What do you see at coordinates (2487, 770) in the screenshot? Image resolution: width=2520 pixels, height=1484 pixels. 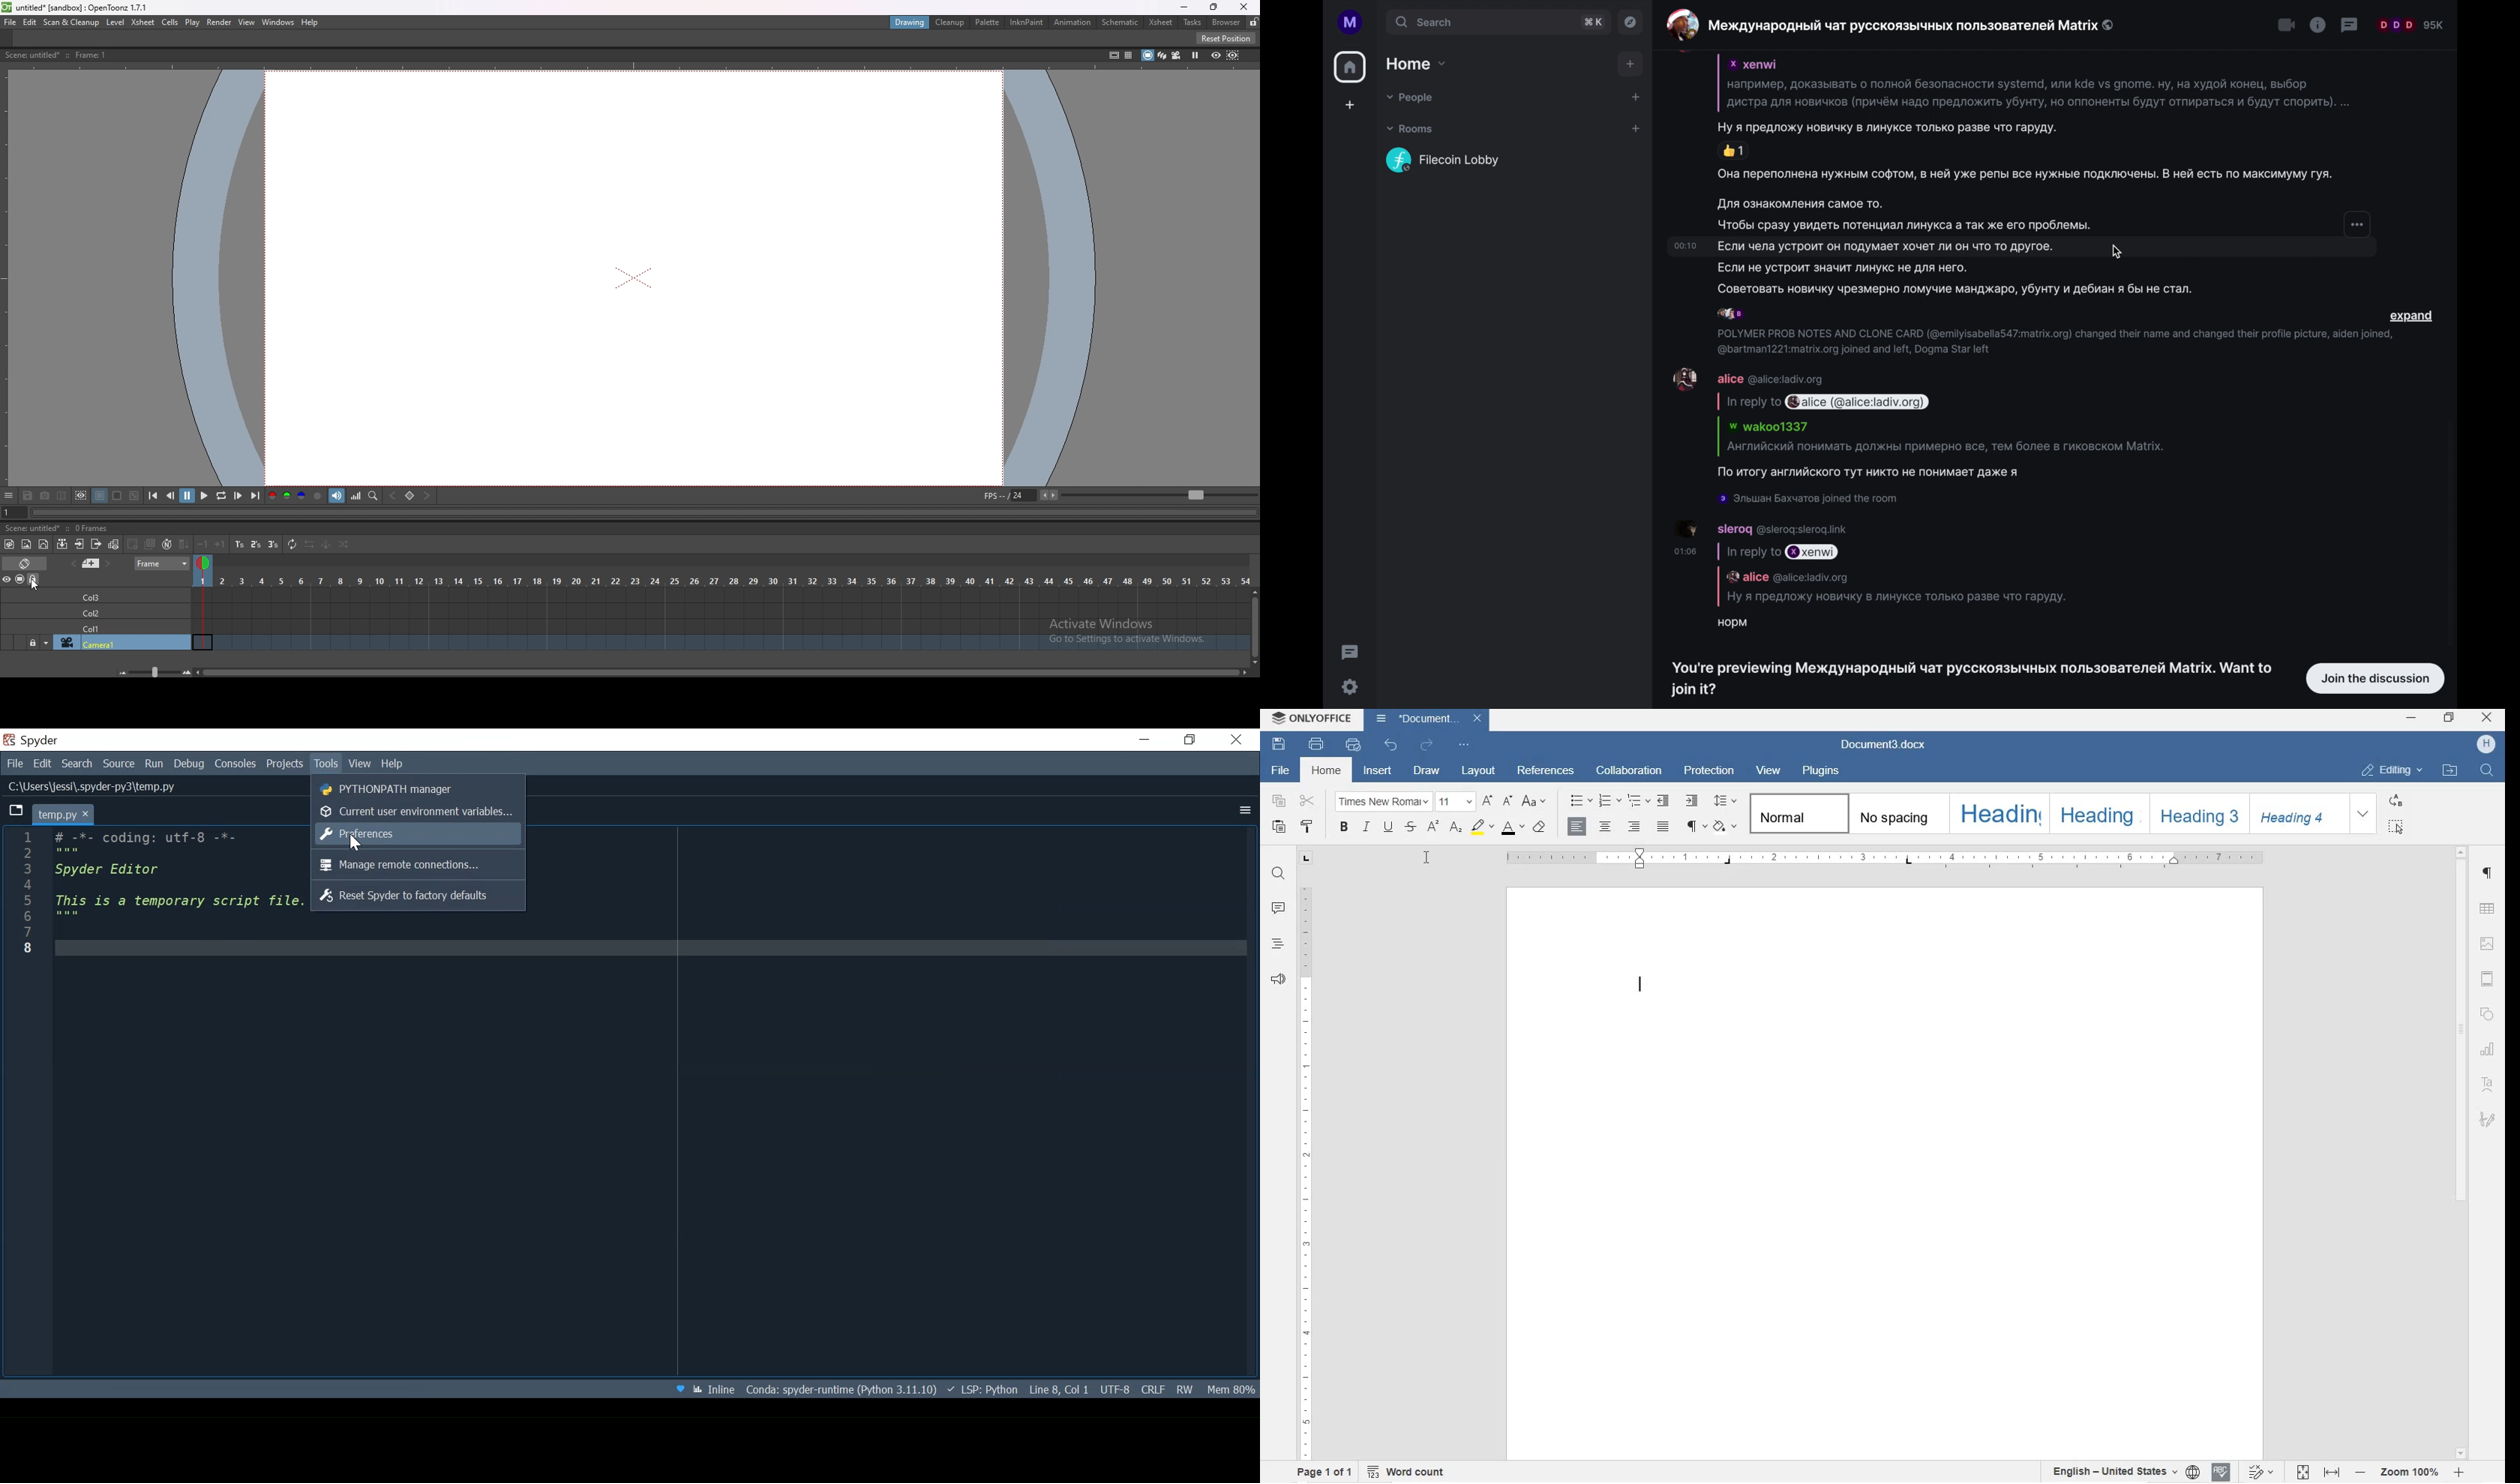 I see `FIND` at bounding box center [2487, 770].